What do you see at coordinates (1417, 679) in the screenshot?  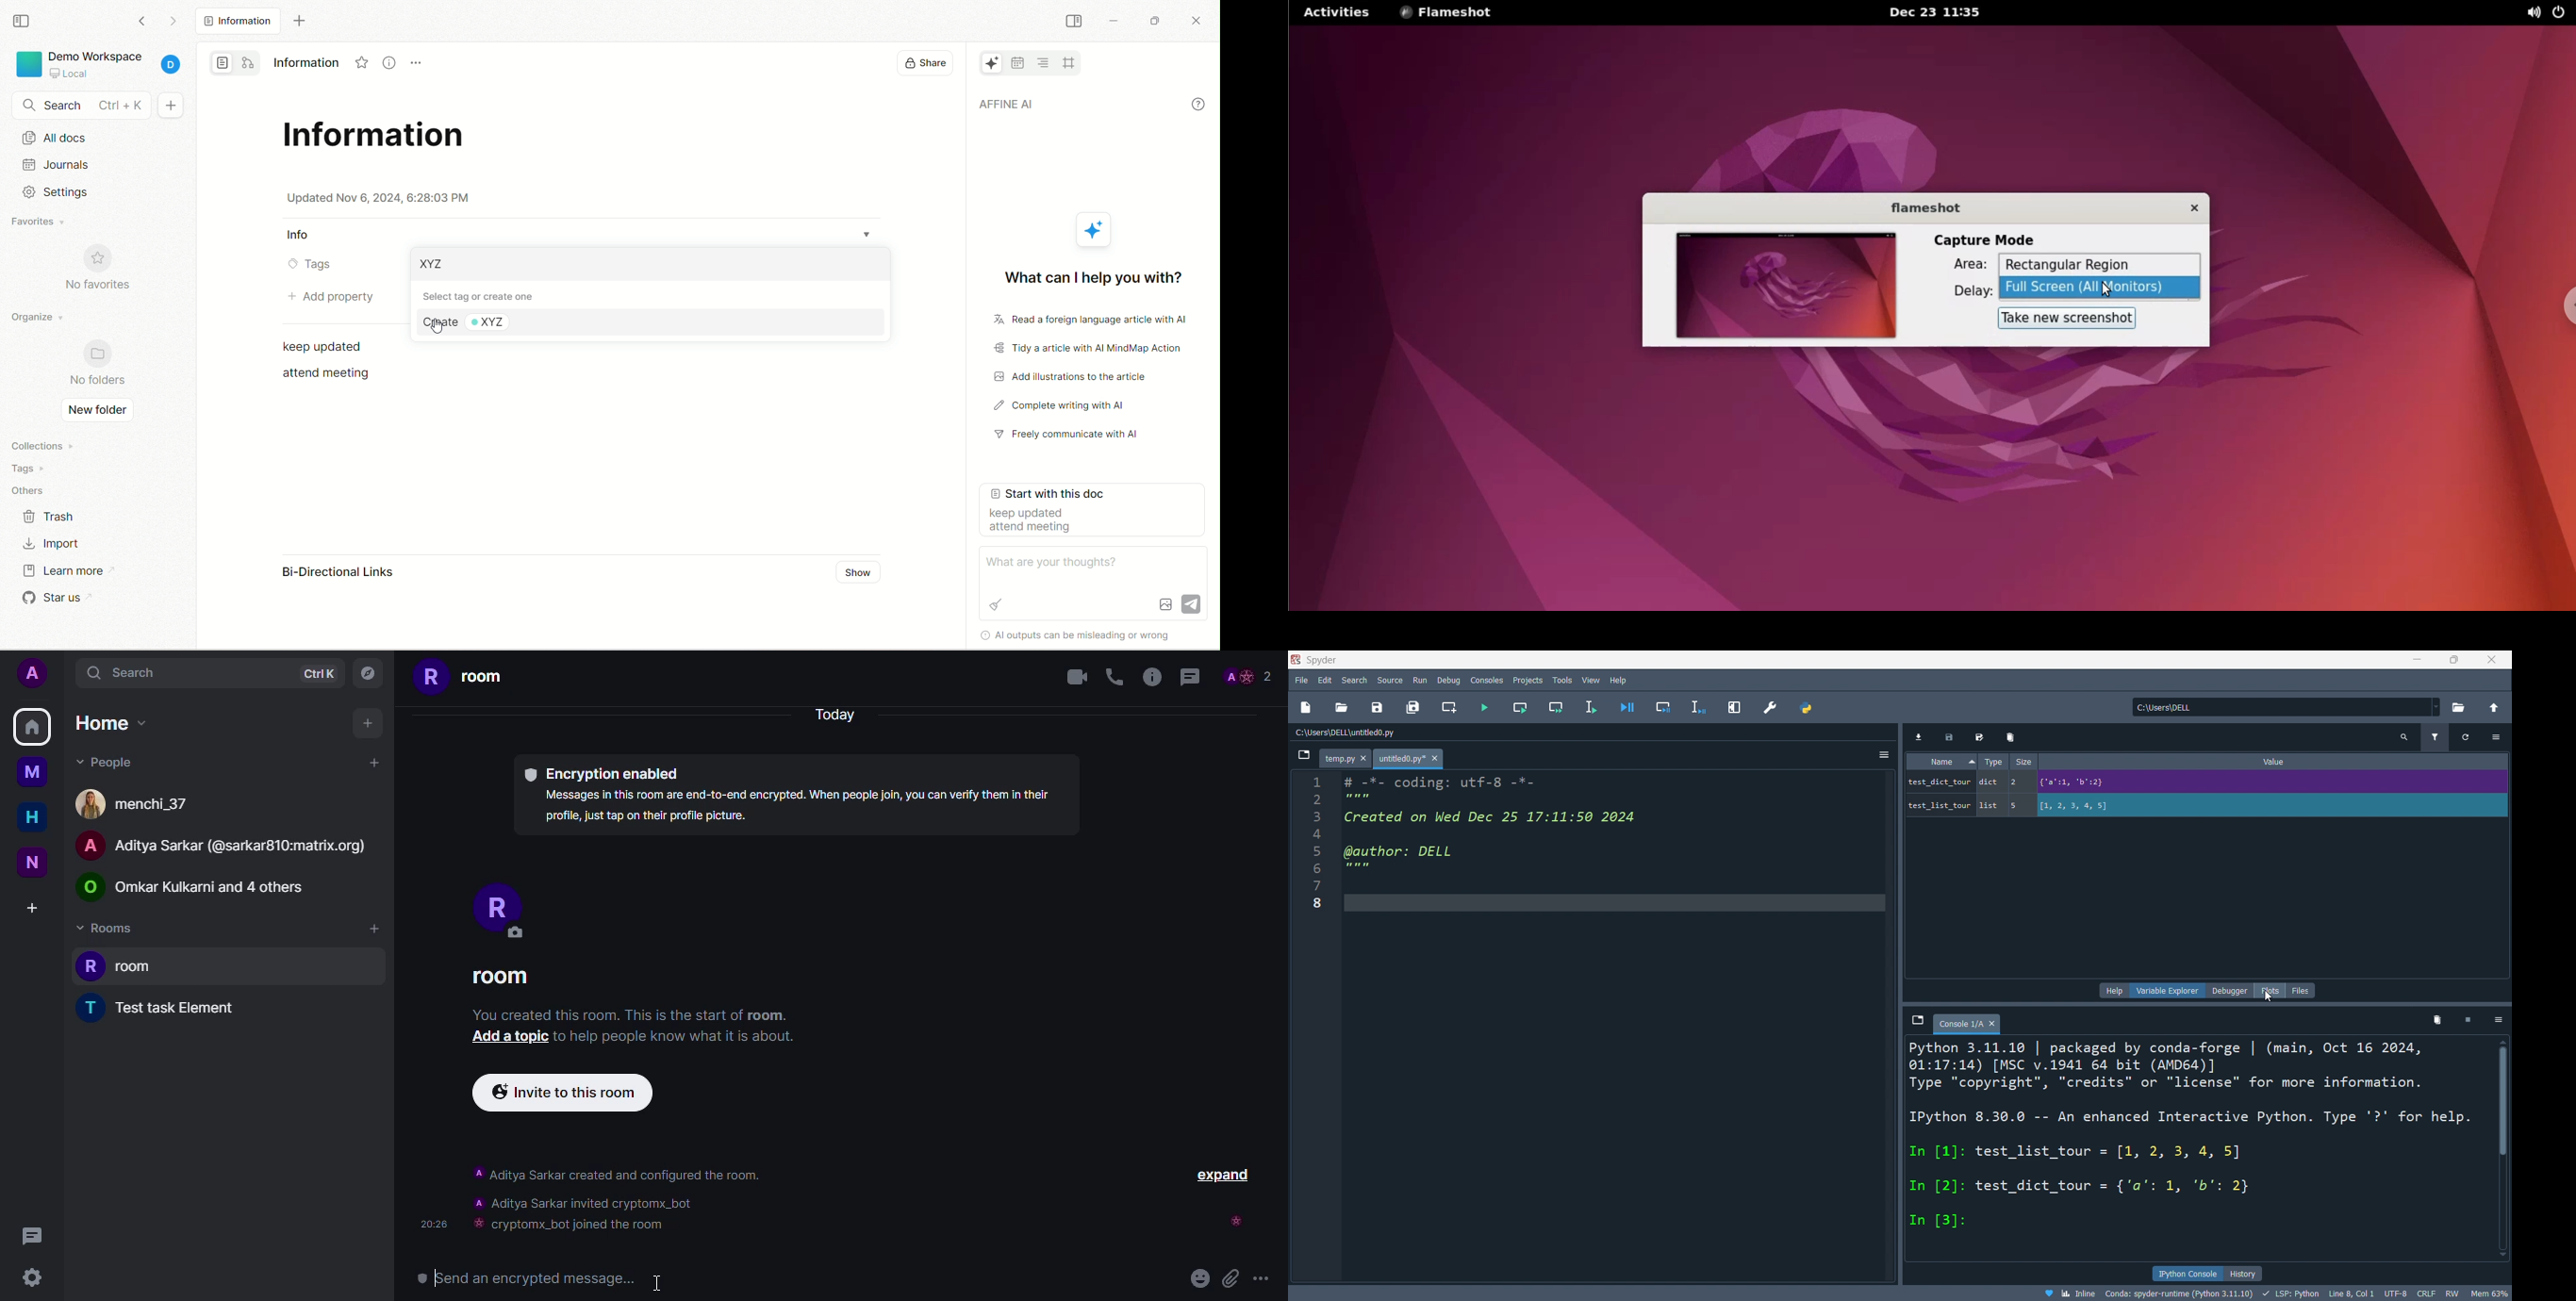 I see `run` at bounding box center [1417, 679].